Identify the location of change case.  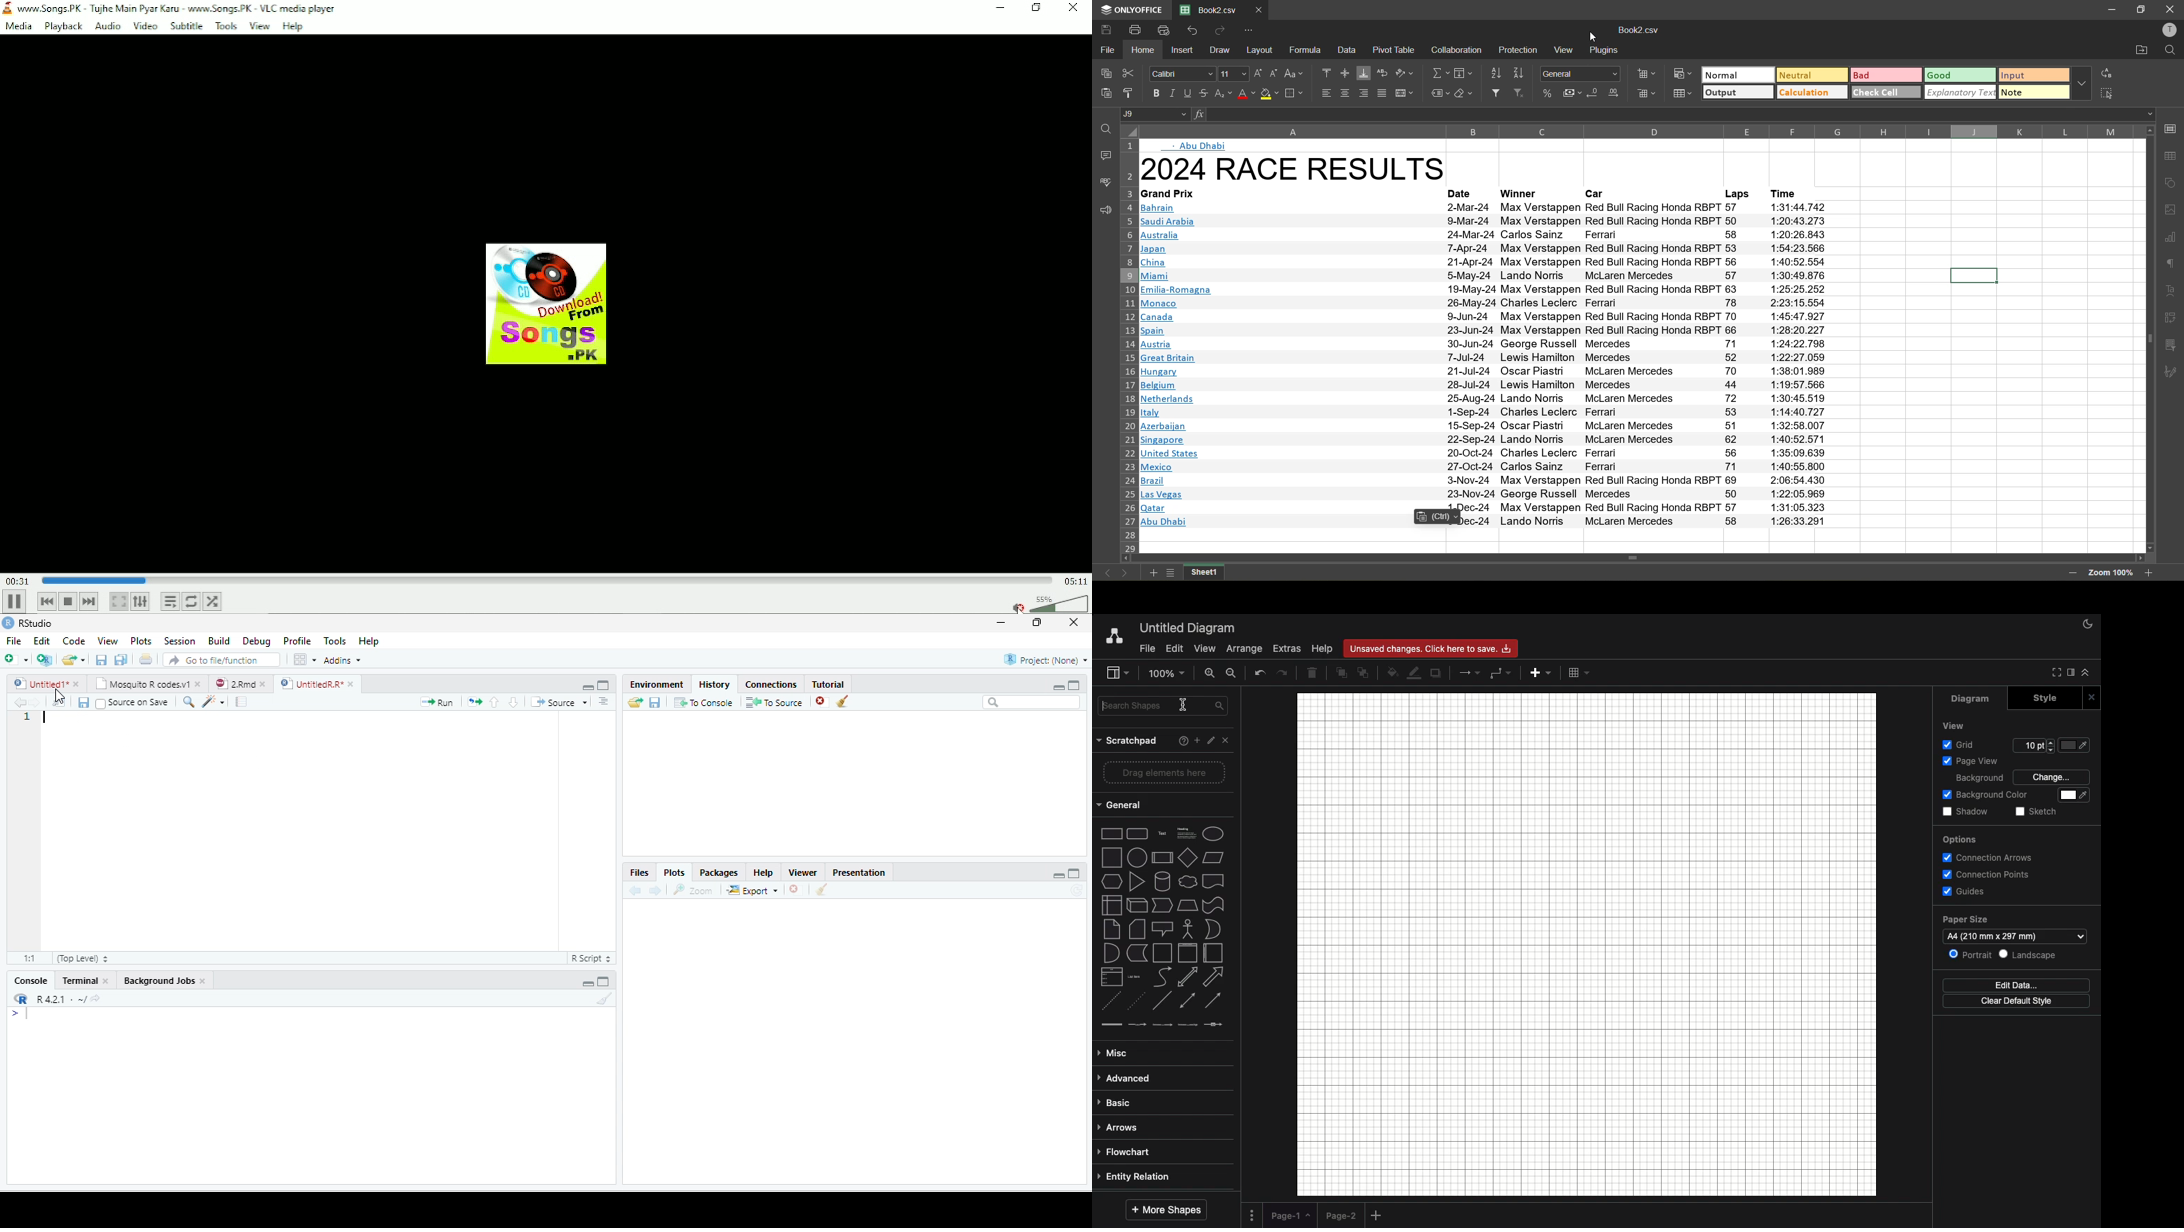
(1297, 71).